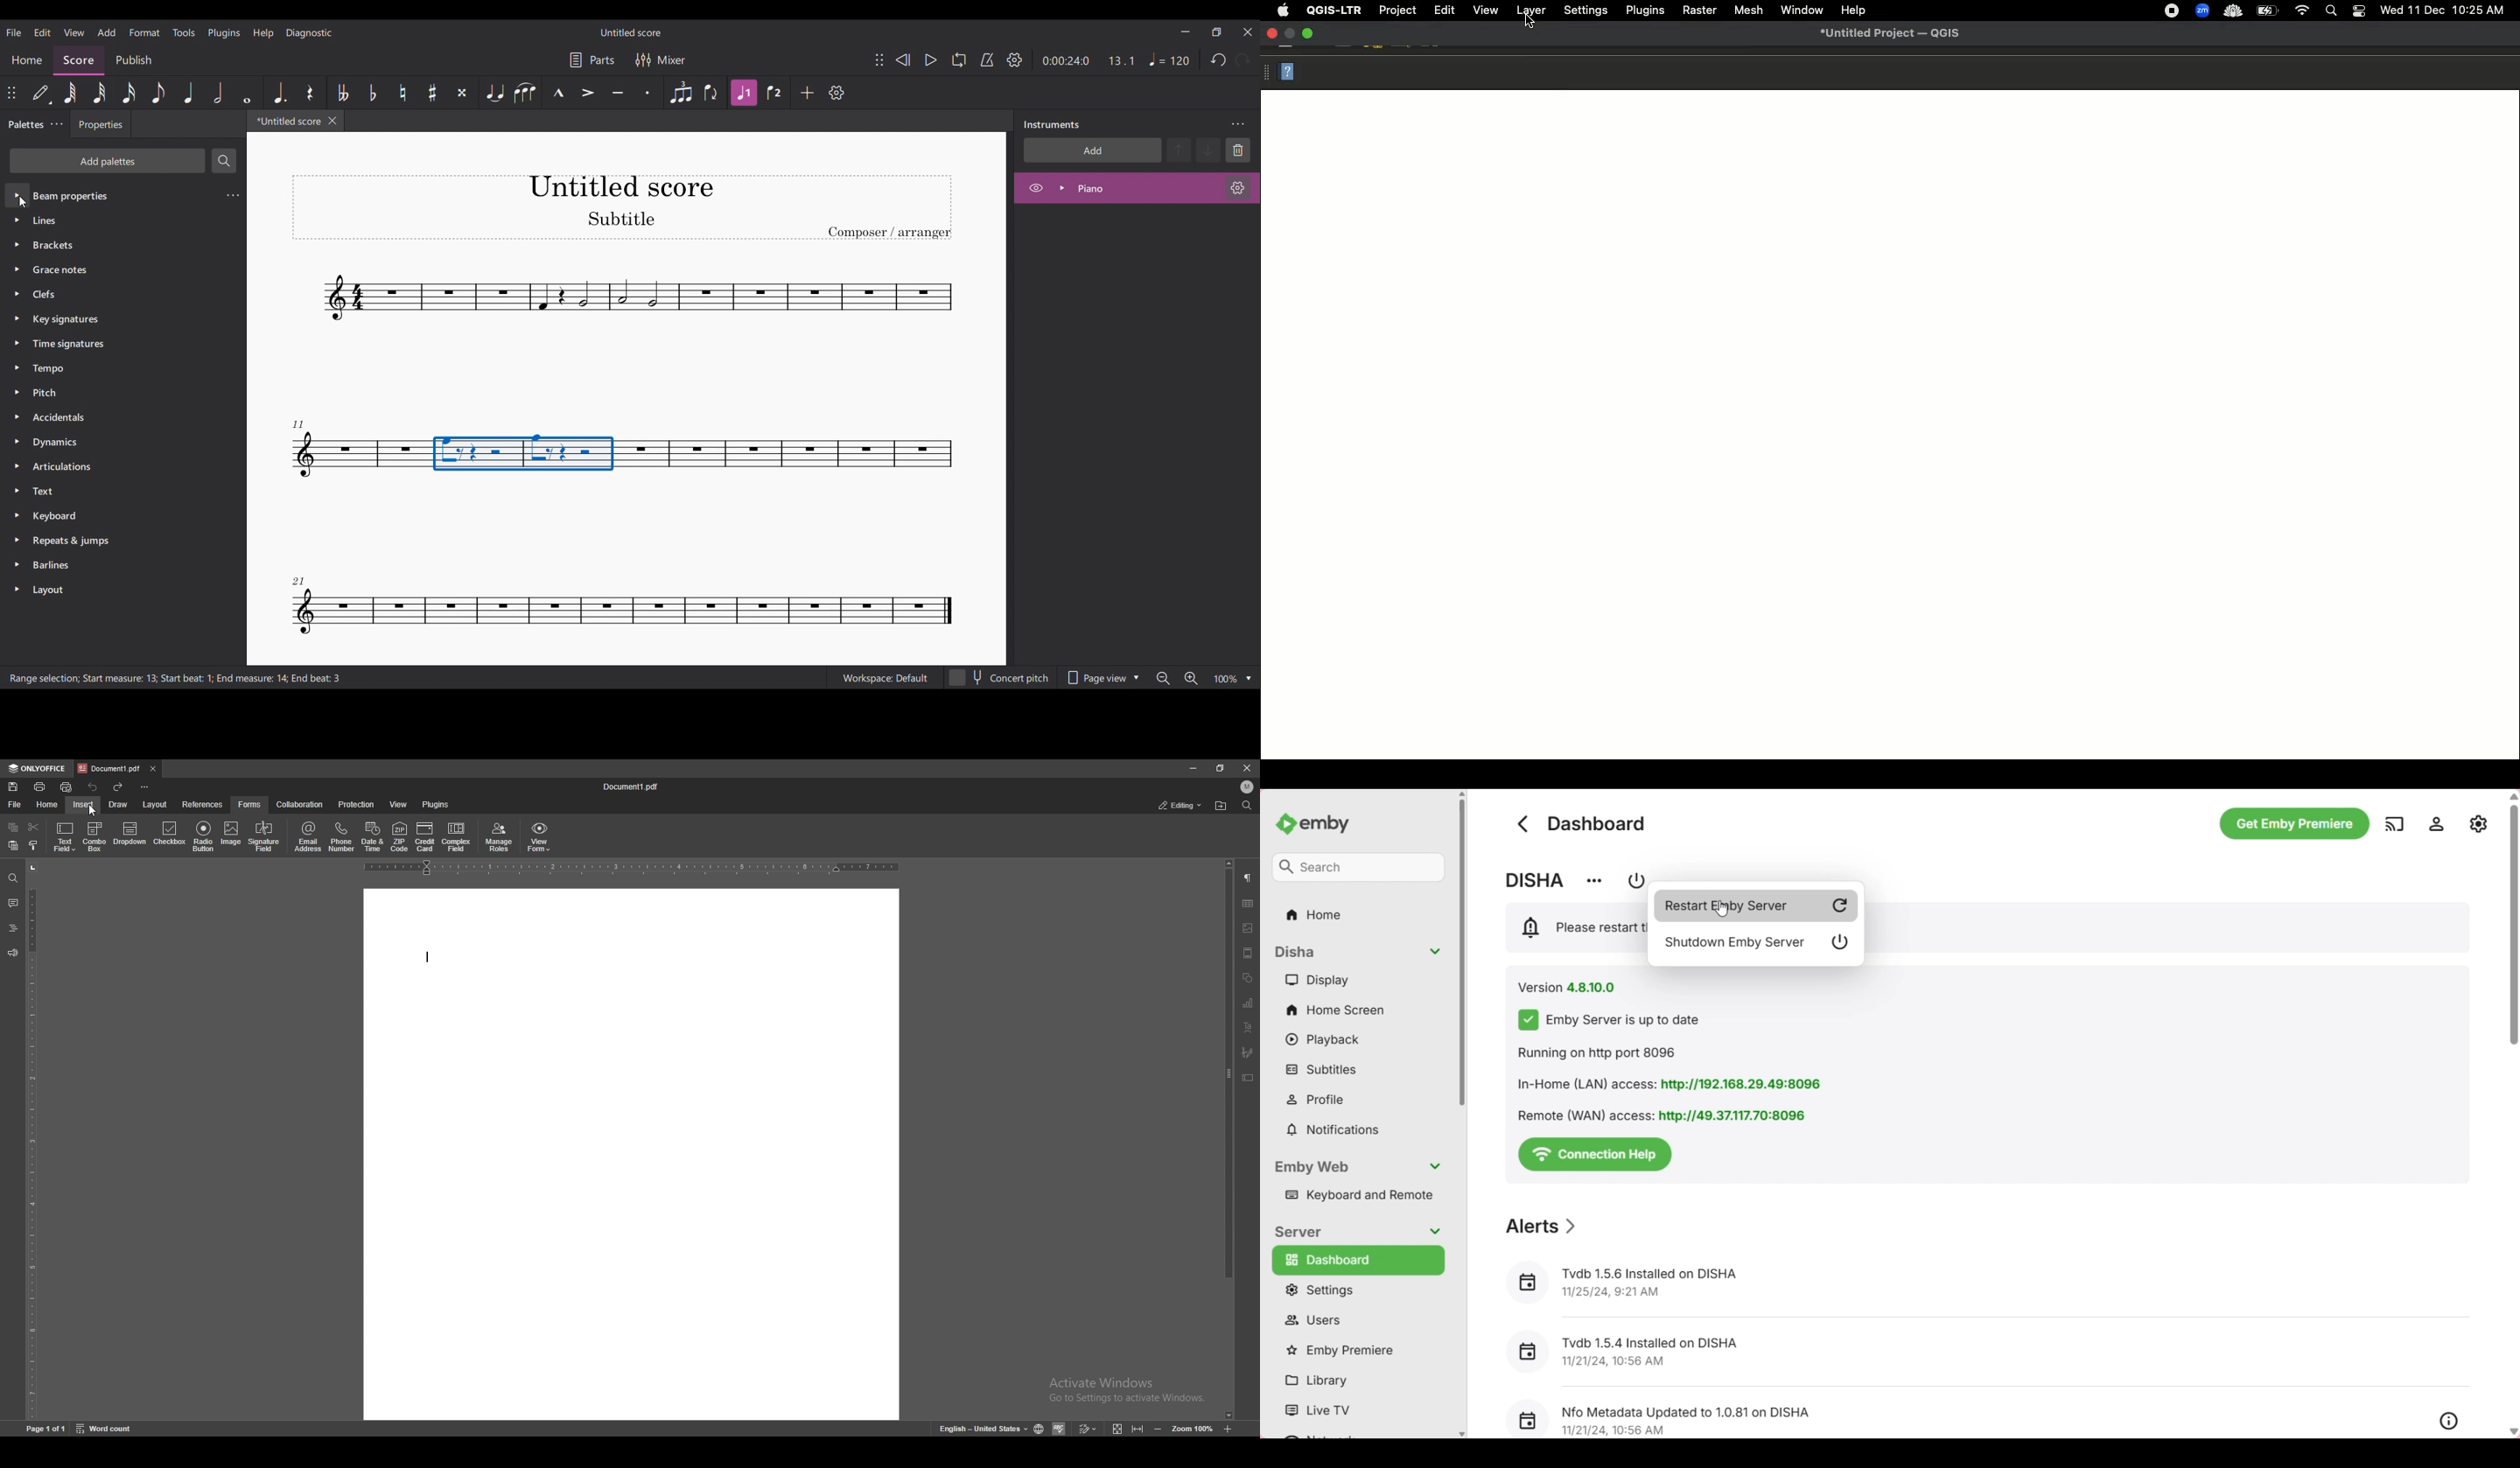  I want to click on text art, so click(1248, 1027).